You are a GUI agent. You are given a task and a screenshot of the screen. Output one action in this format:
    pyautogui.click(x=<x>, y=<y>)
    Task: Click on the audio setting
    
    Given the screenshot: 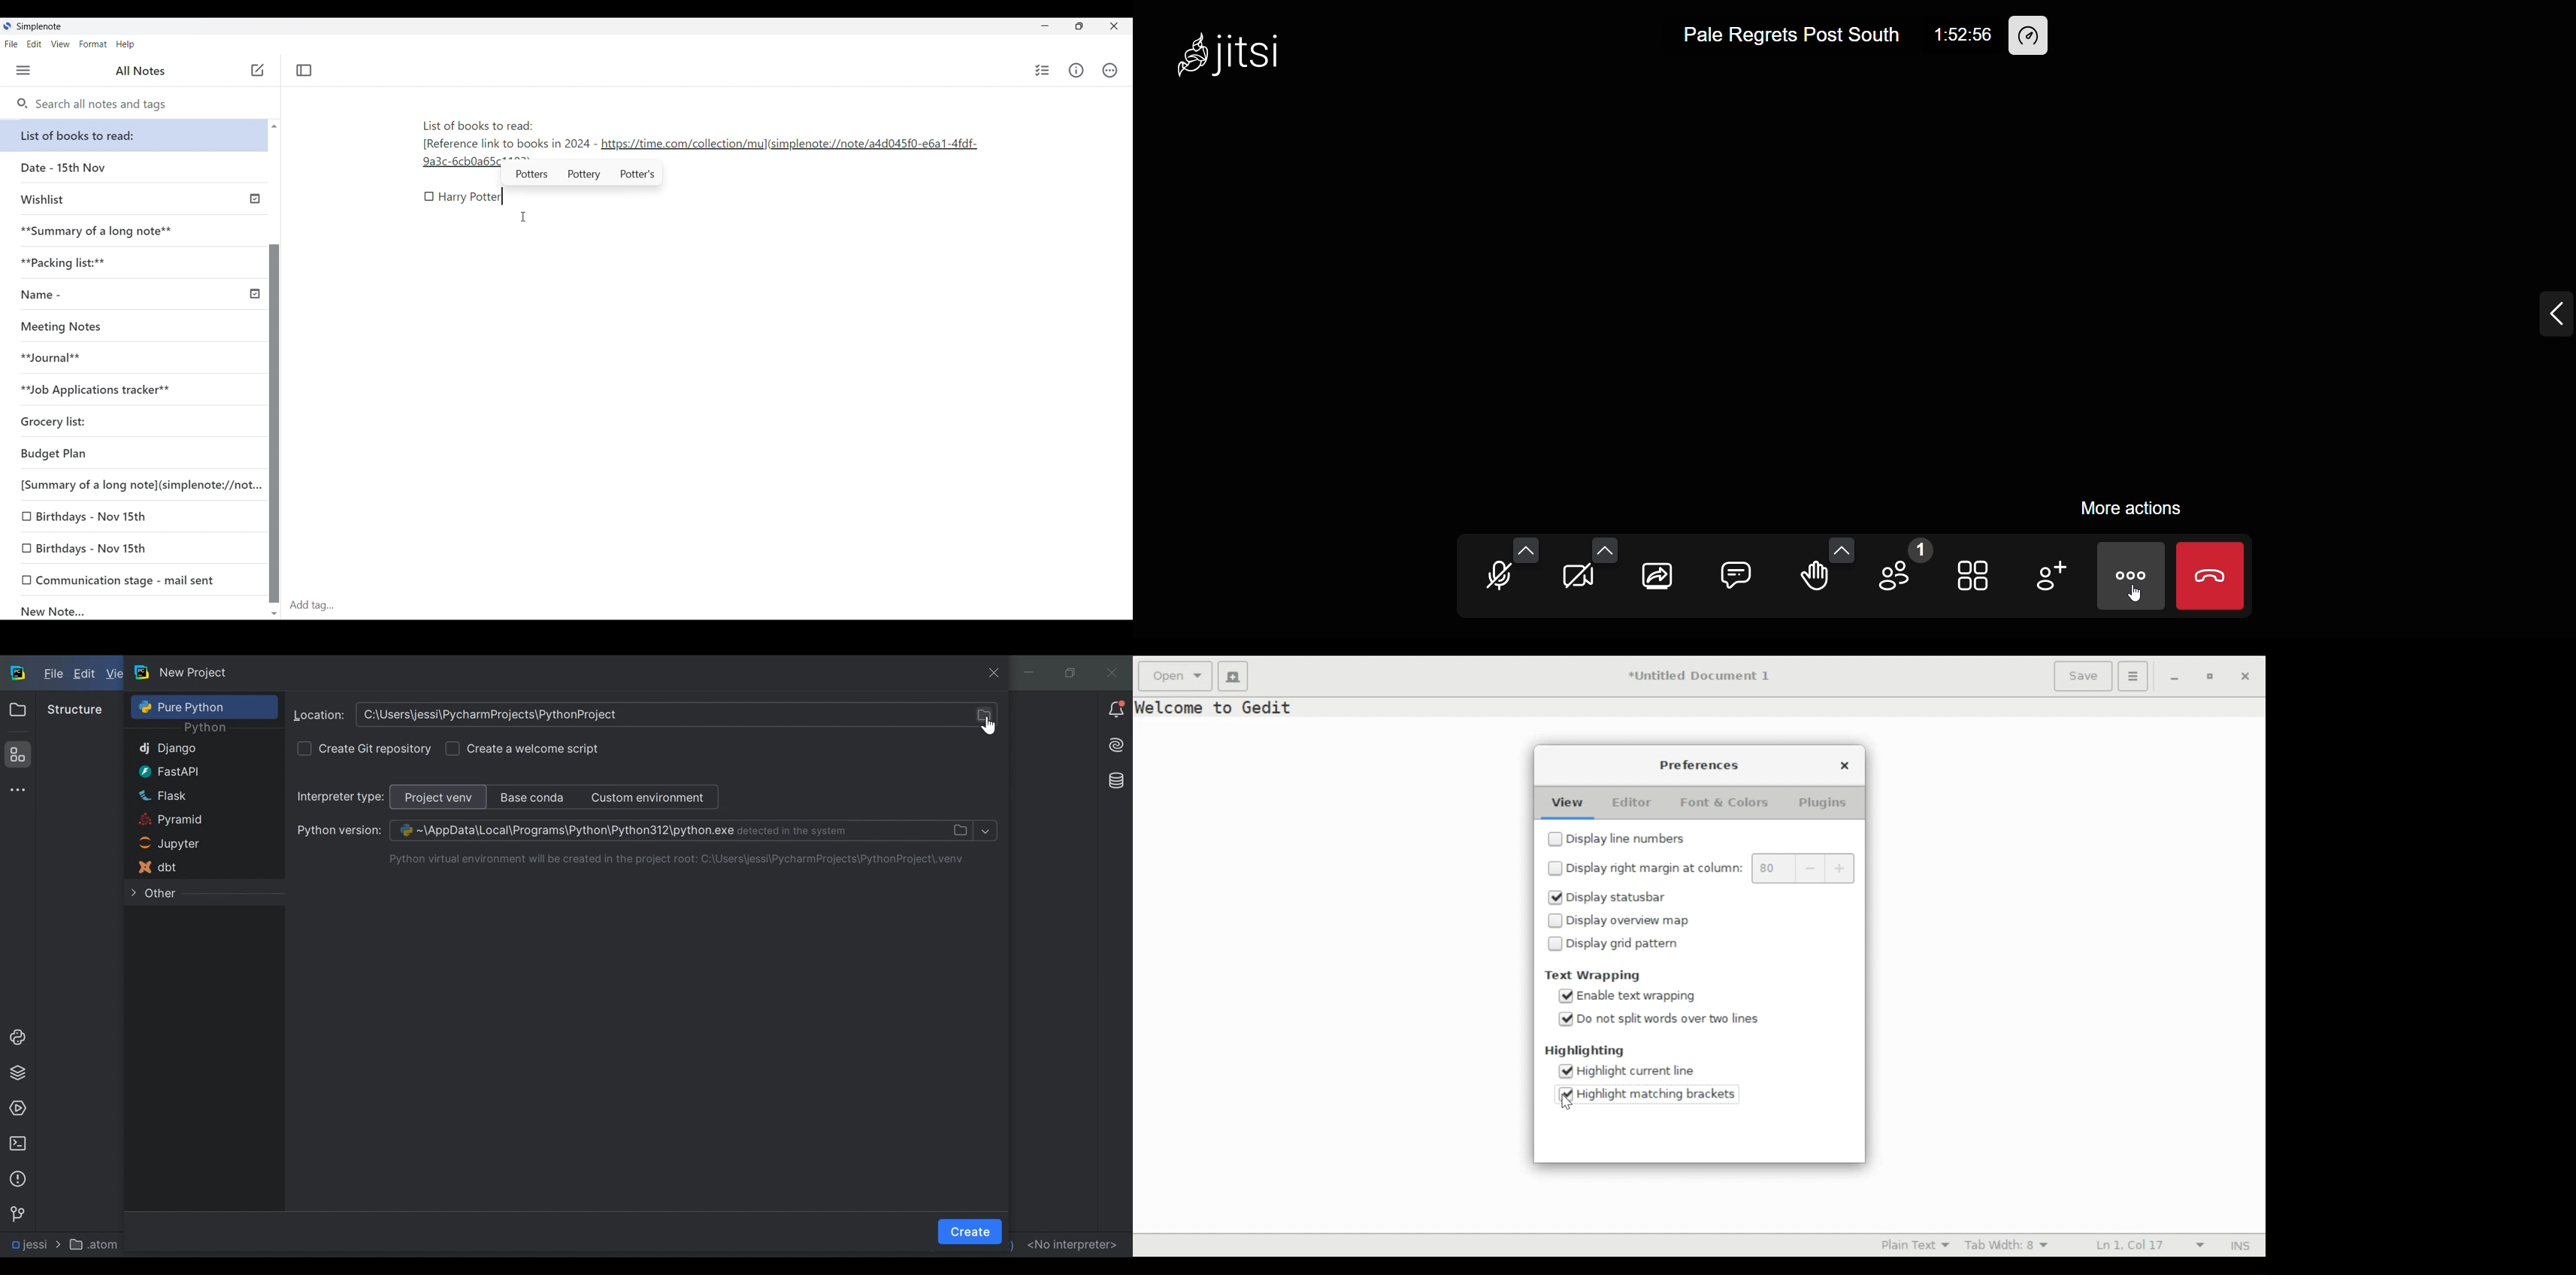 What is the action you would take?
    pyautogui.click(x=1530, y=544)
    